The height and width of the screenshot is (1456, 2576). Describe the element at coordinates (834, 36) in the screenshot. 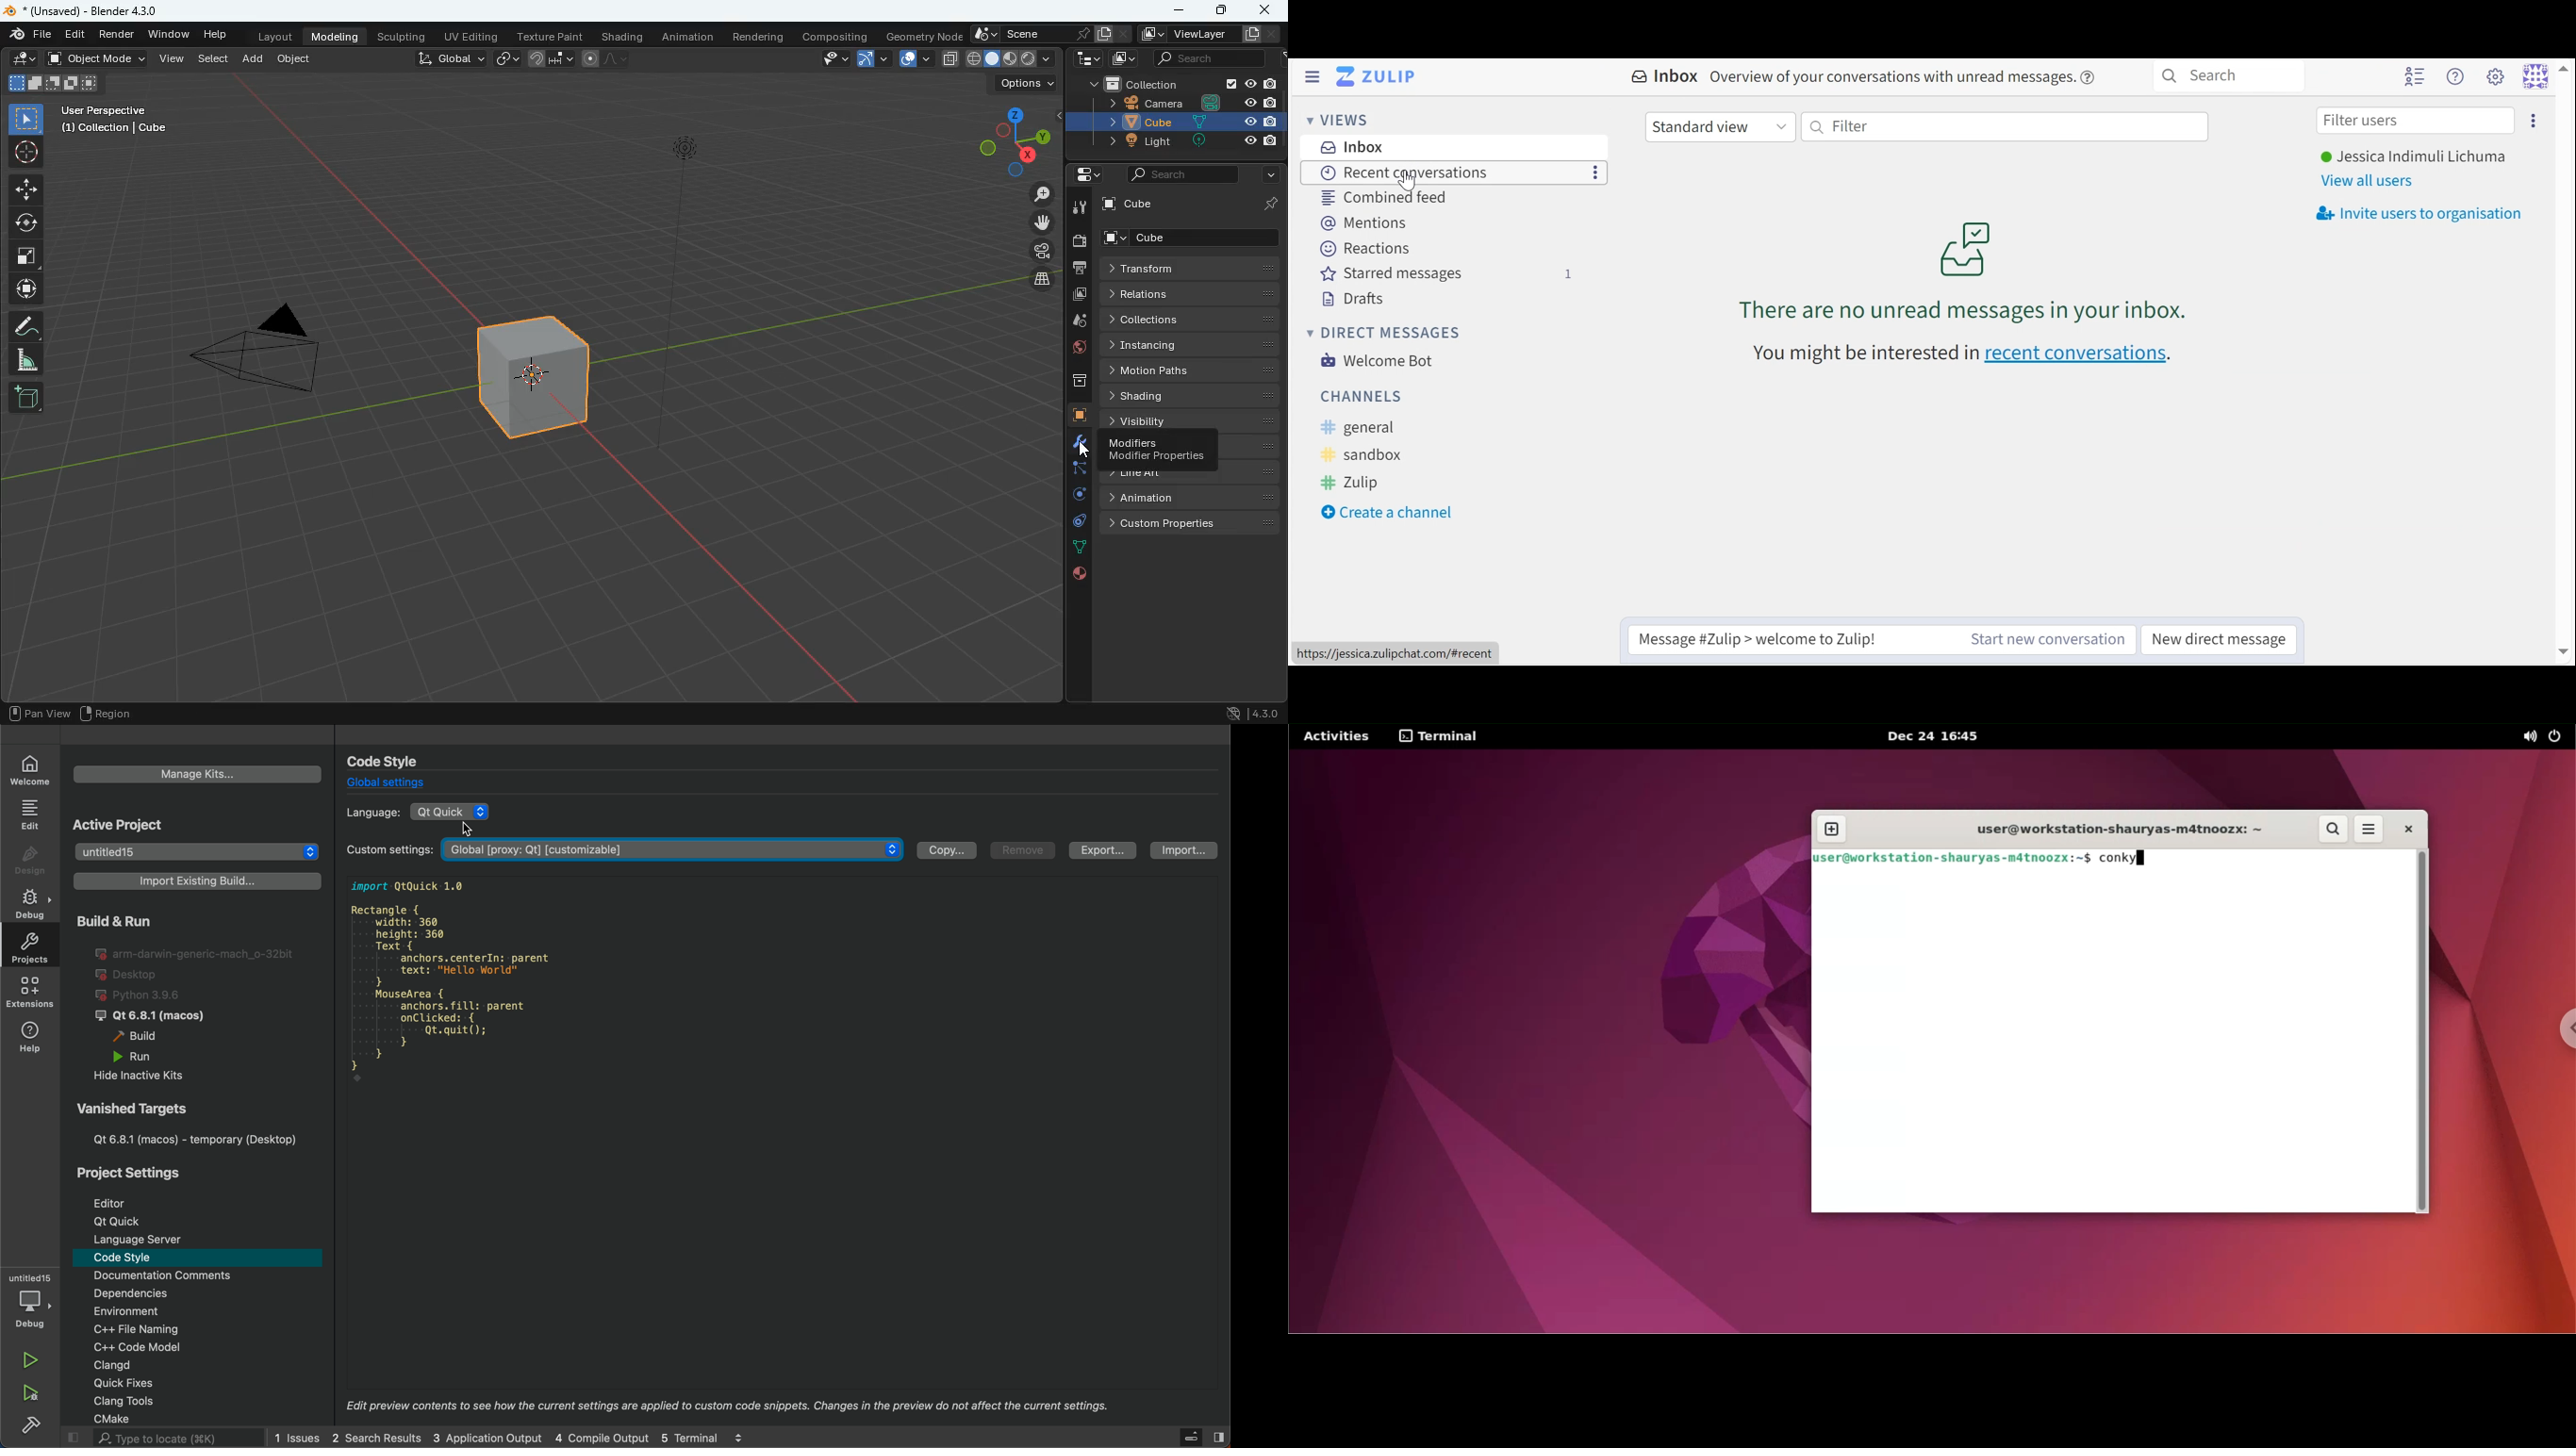

I see `compositing` at that location.